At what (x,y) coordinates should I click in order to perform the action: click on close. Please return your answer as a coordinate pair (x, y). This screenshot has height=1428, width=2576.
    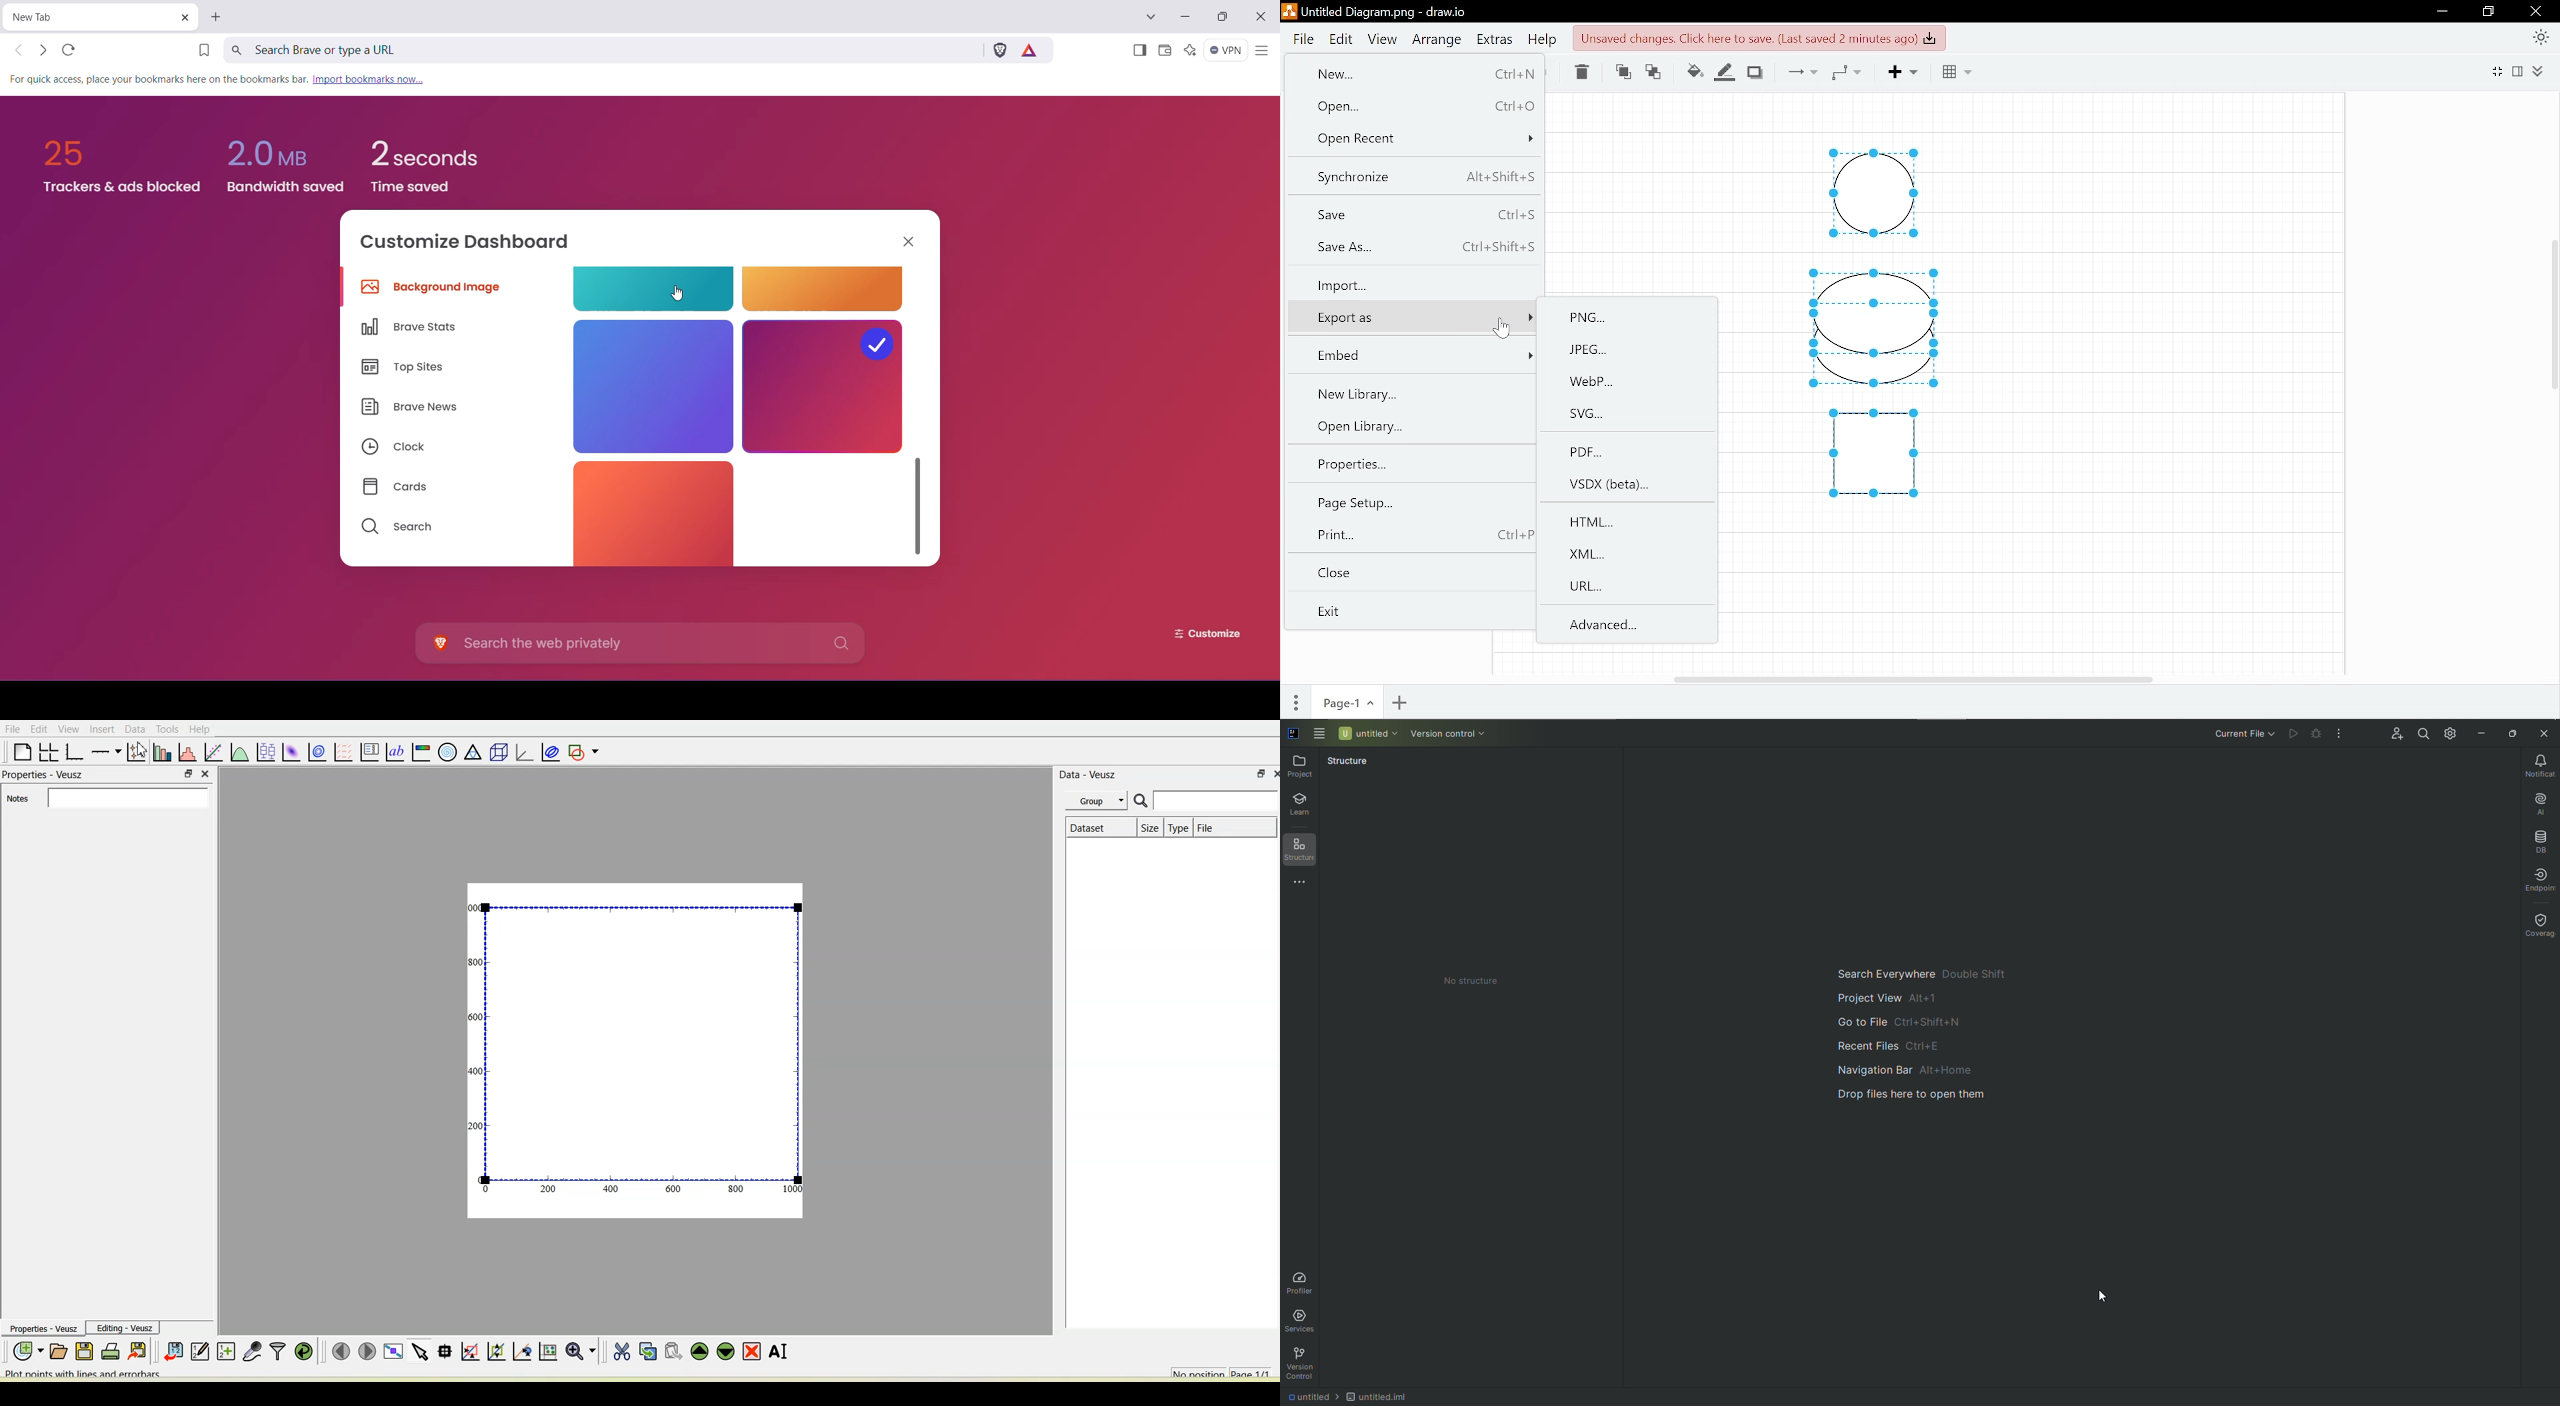
    Looking at the image, I should click on (1272, 774).